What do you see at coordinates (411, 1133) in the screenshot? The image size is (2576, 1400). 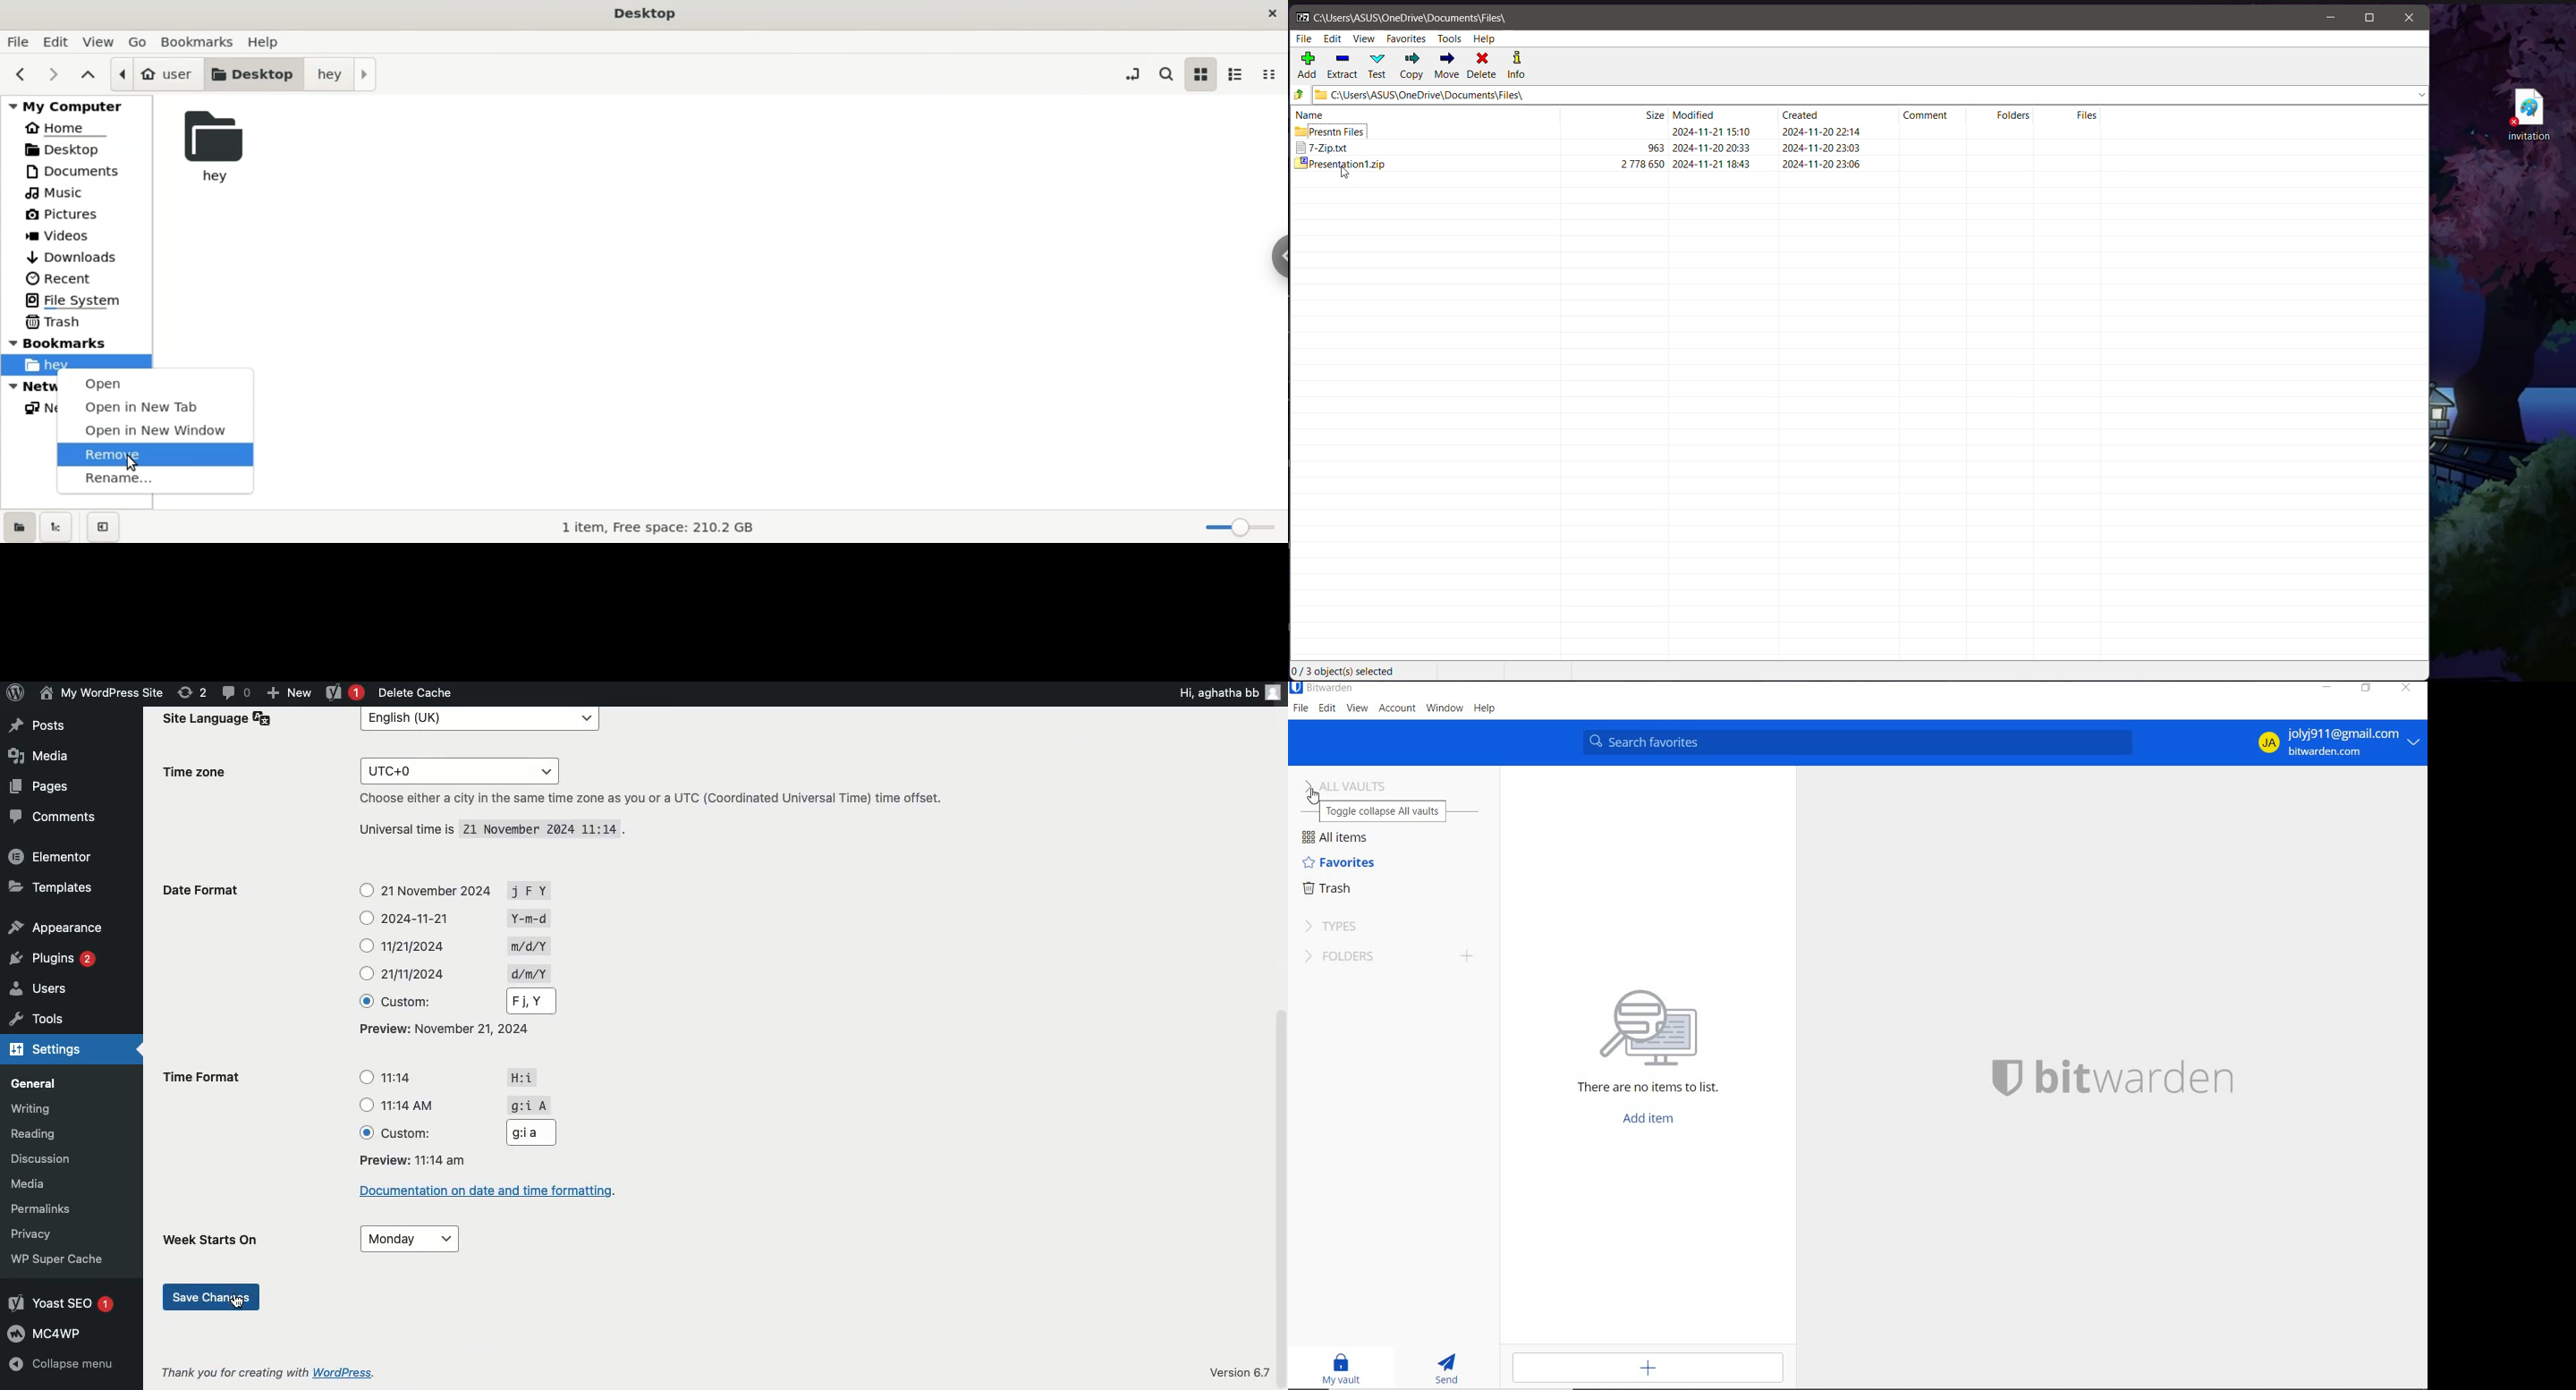 I see `Custom:` at bounding box center [411, 1133].